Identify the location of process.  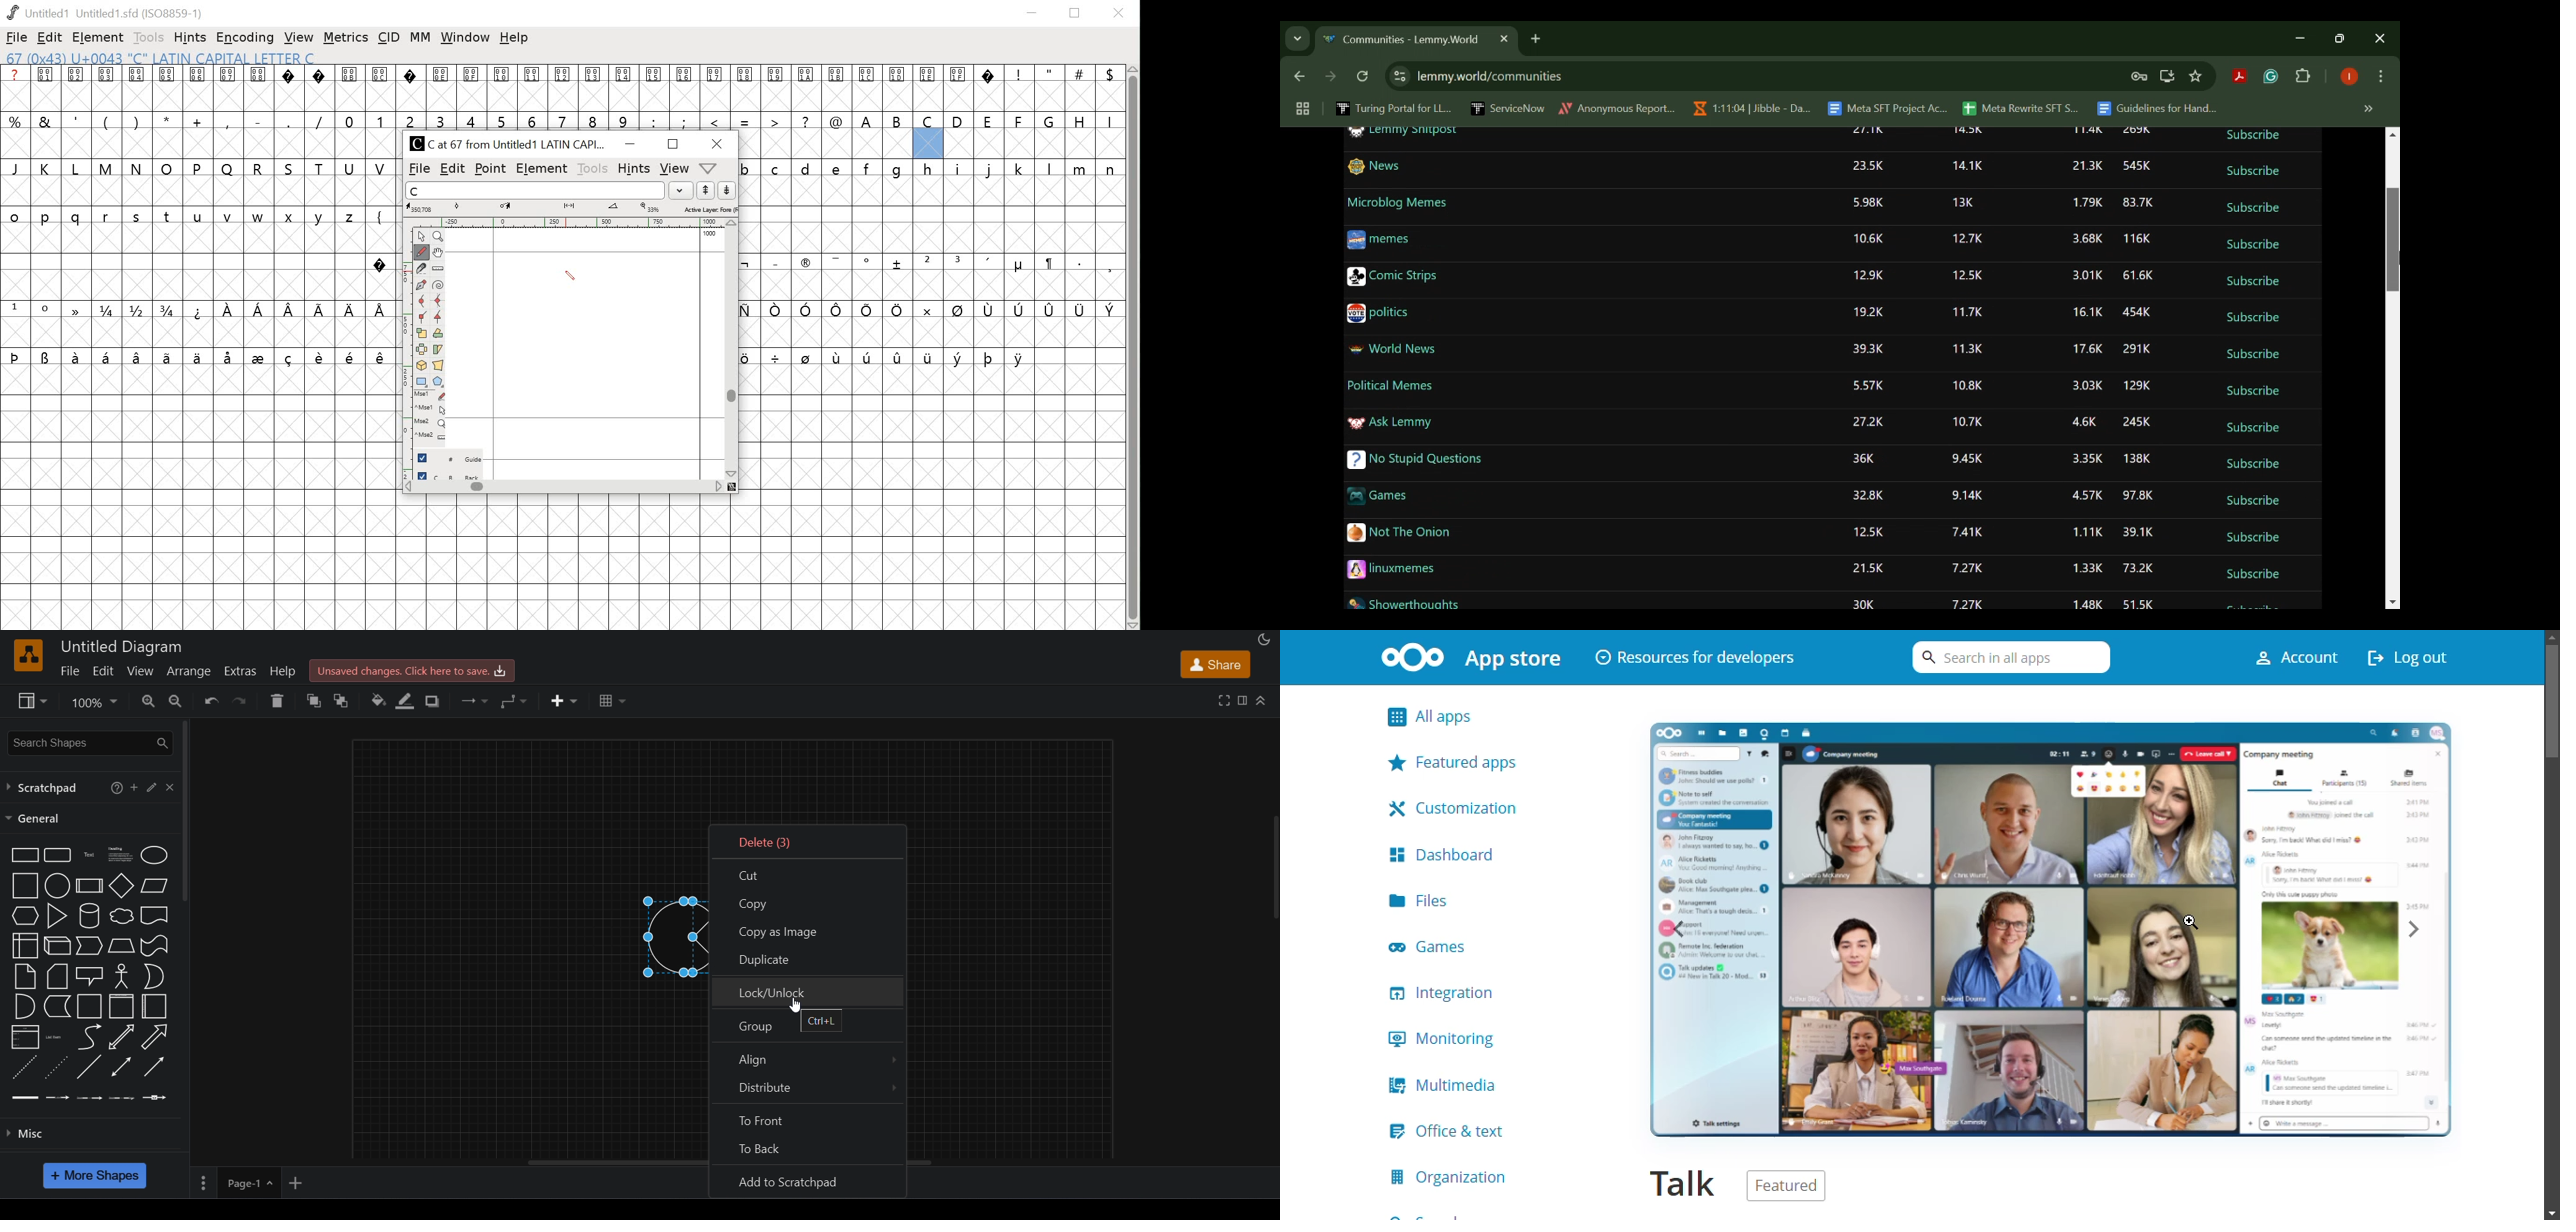
(89, 886).